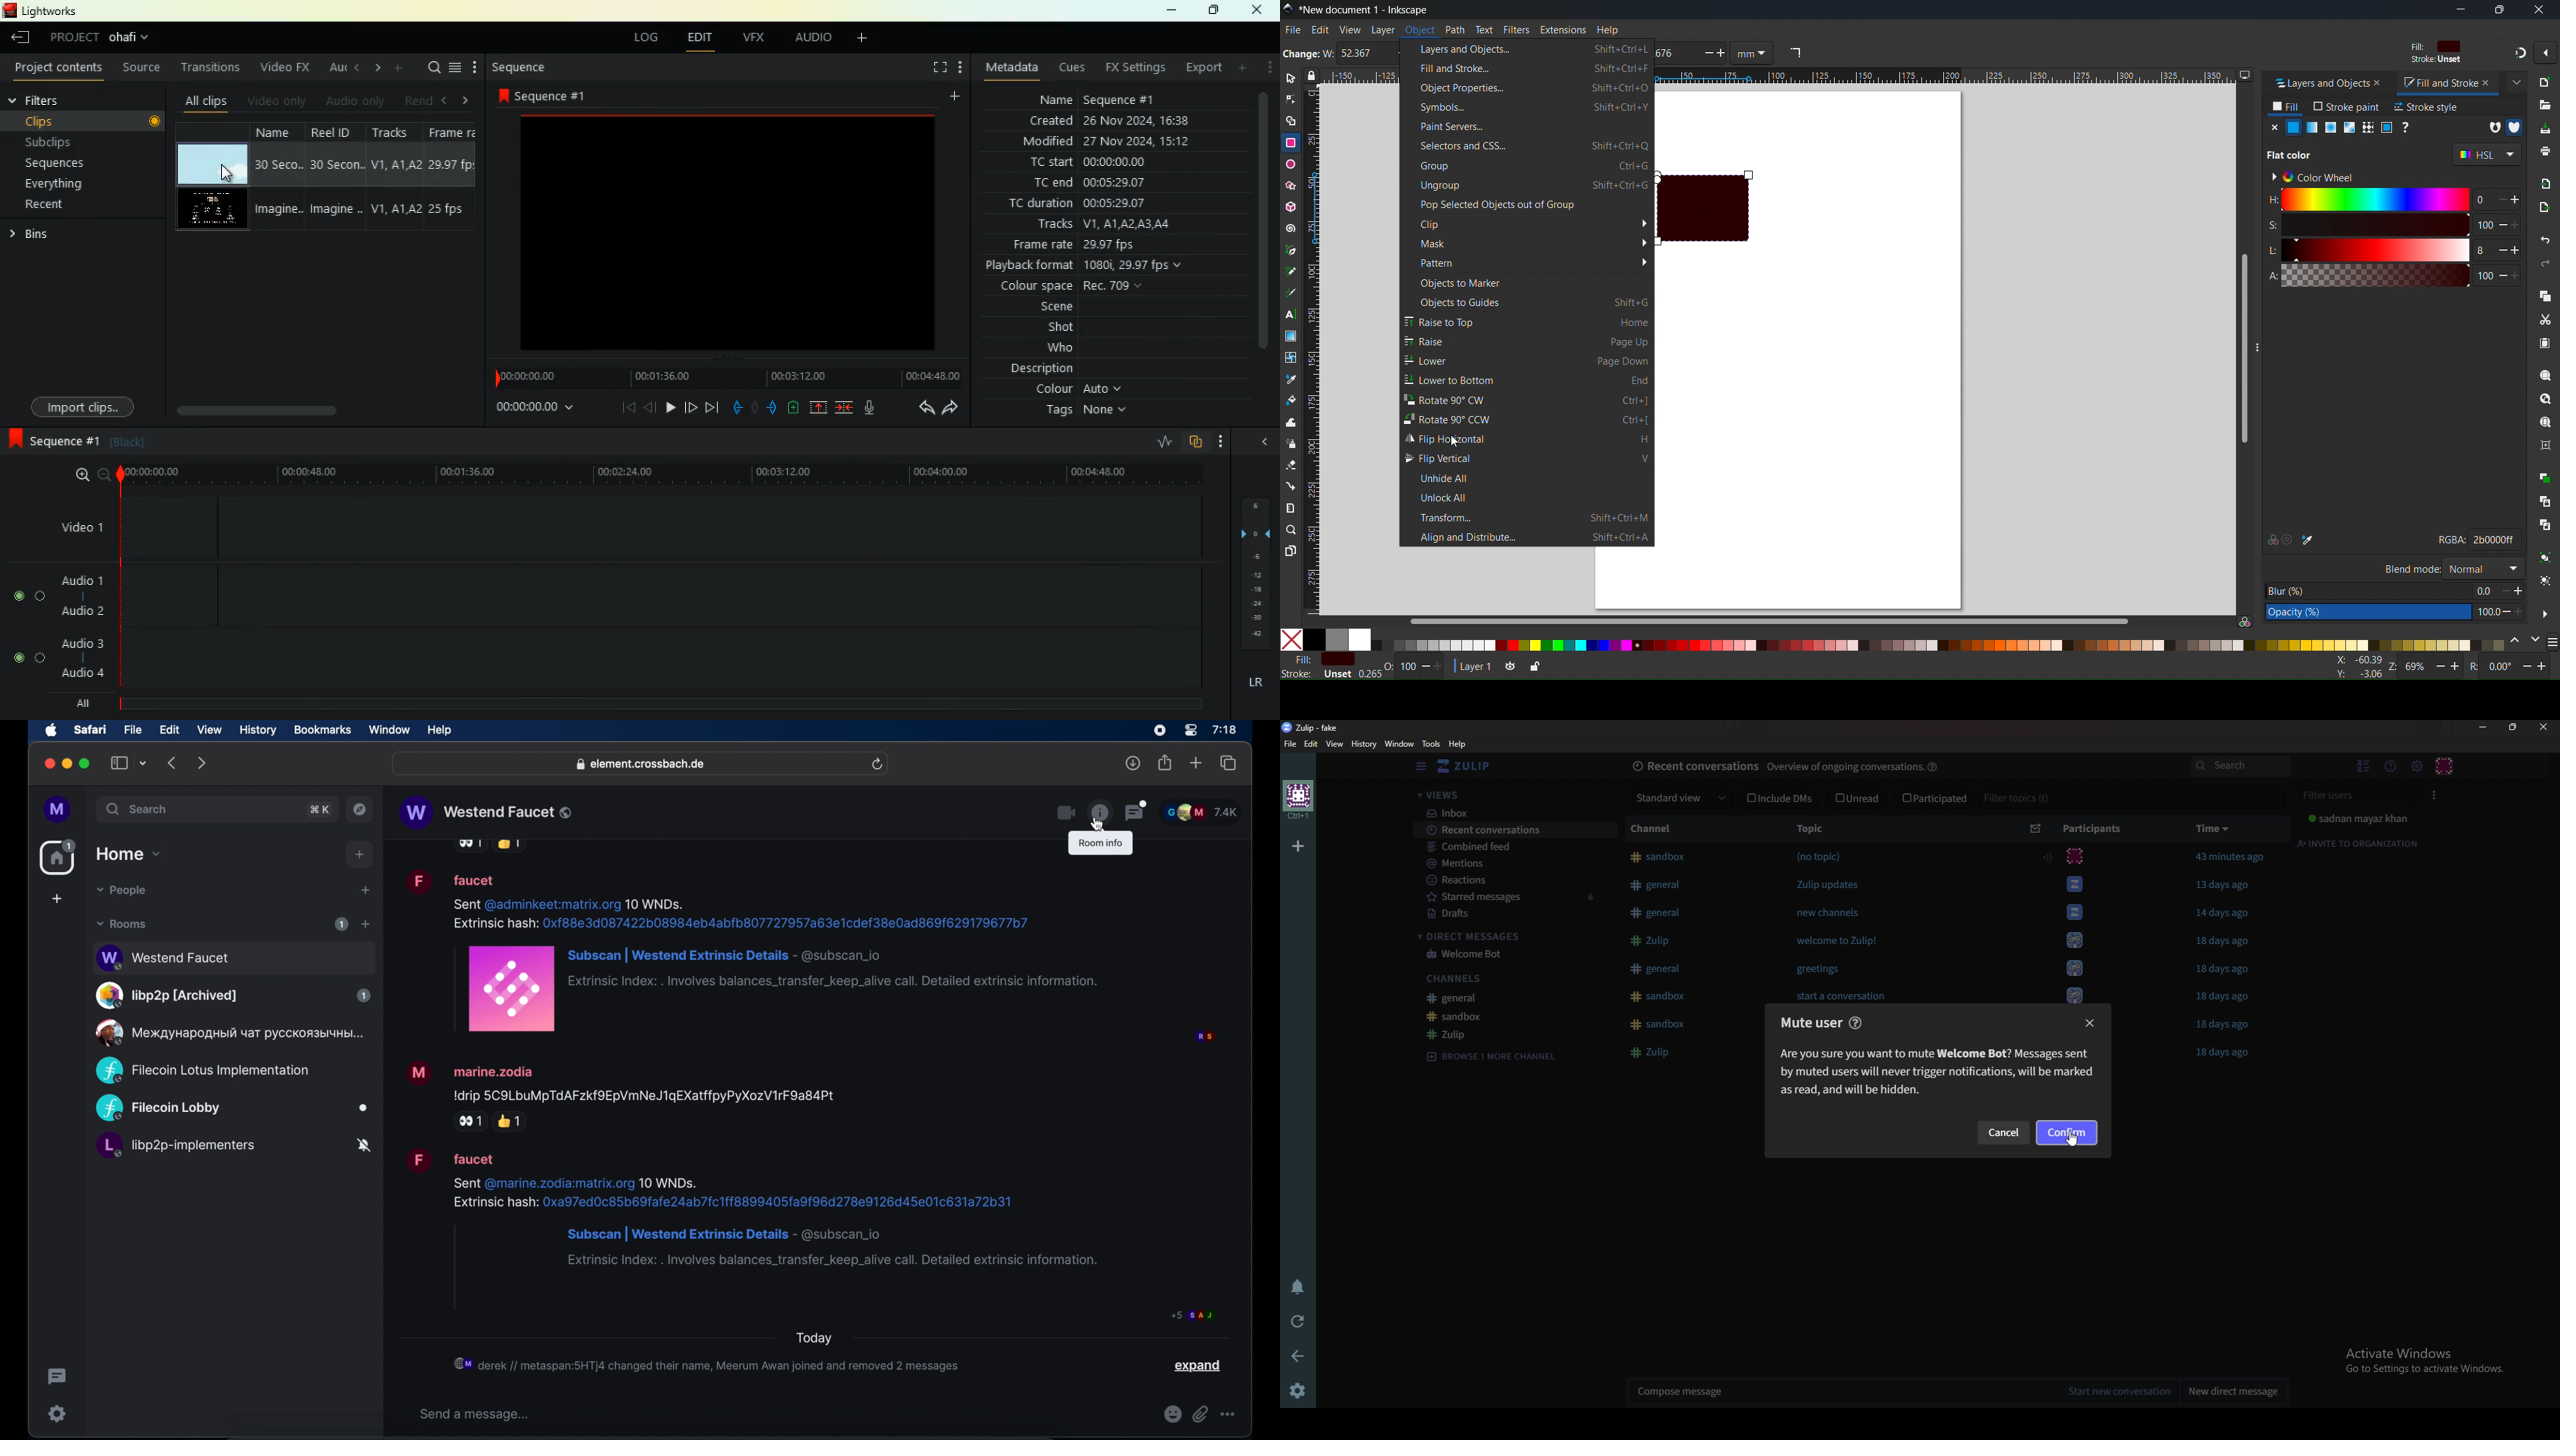 The height and width of the screenshot is (1456, 2576). What do you see at coordinates (1291, 249) in the screenshot?
I see `Pen tool` at bounding box center [1291, 249].